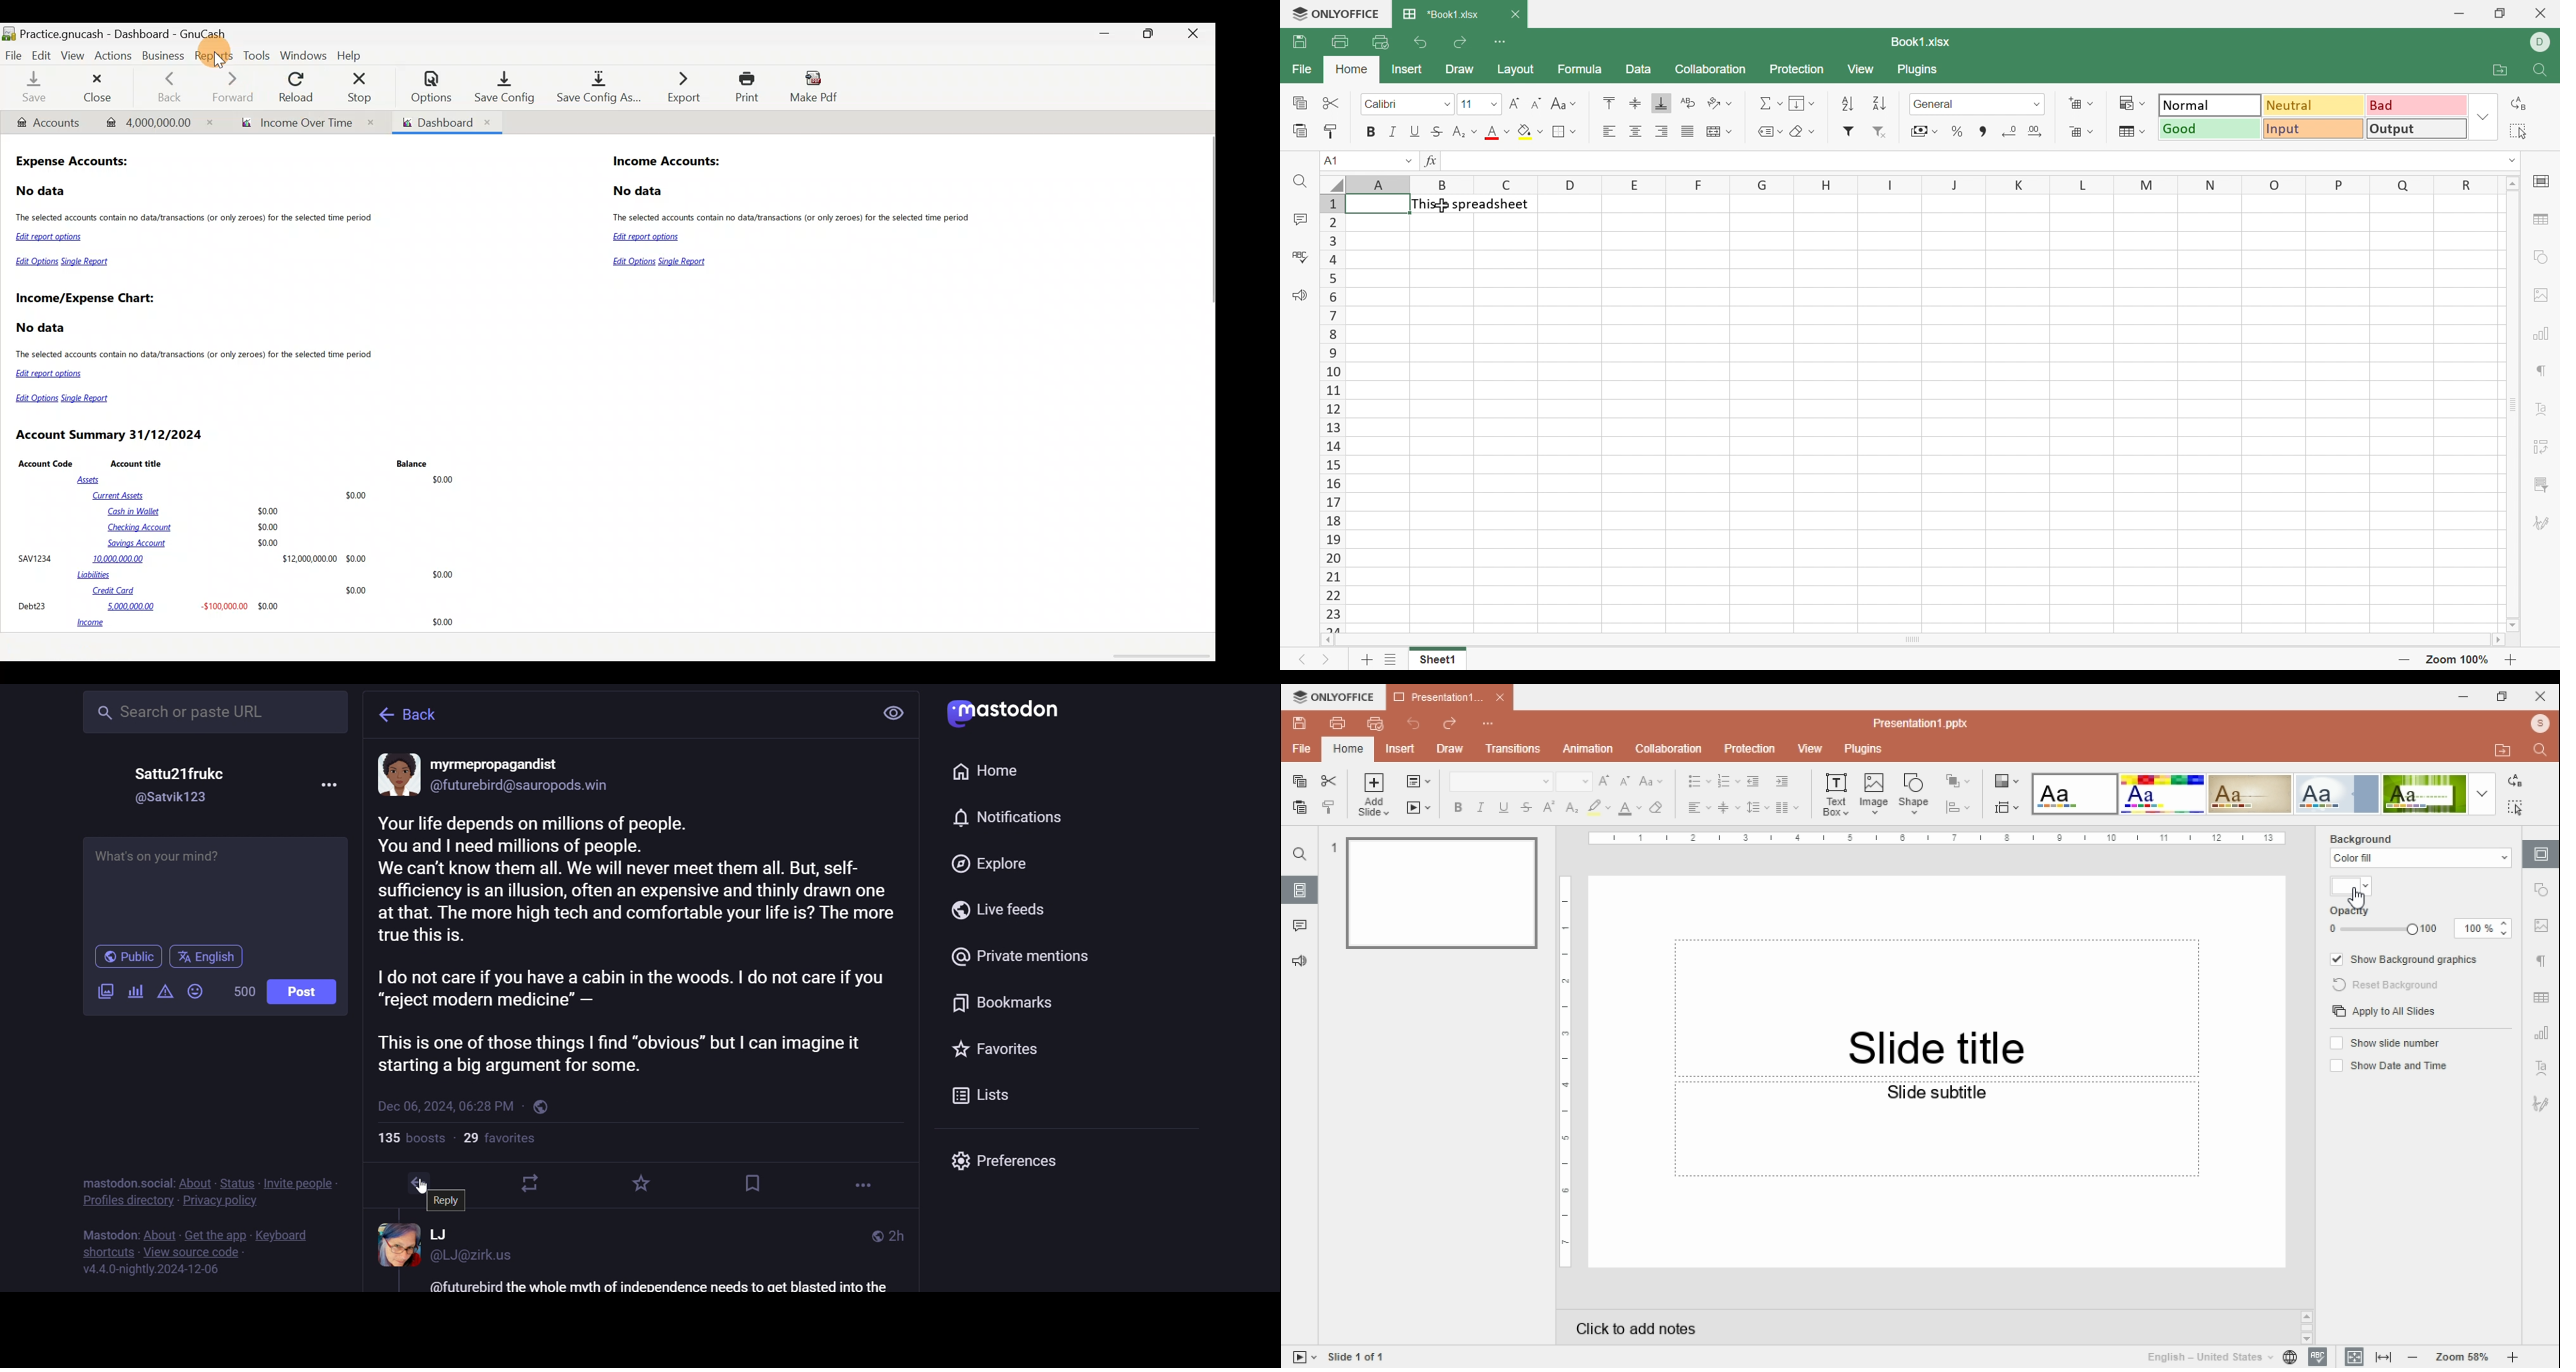 This screenshot has height=1372, width=2576. Describe the element at coordinates (2542, 41) in the screenshot. I see `DELL` at that location.